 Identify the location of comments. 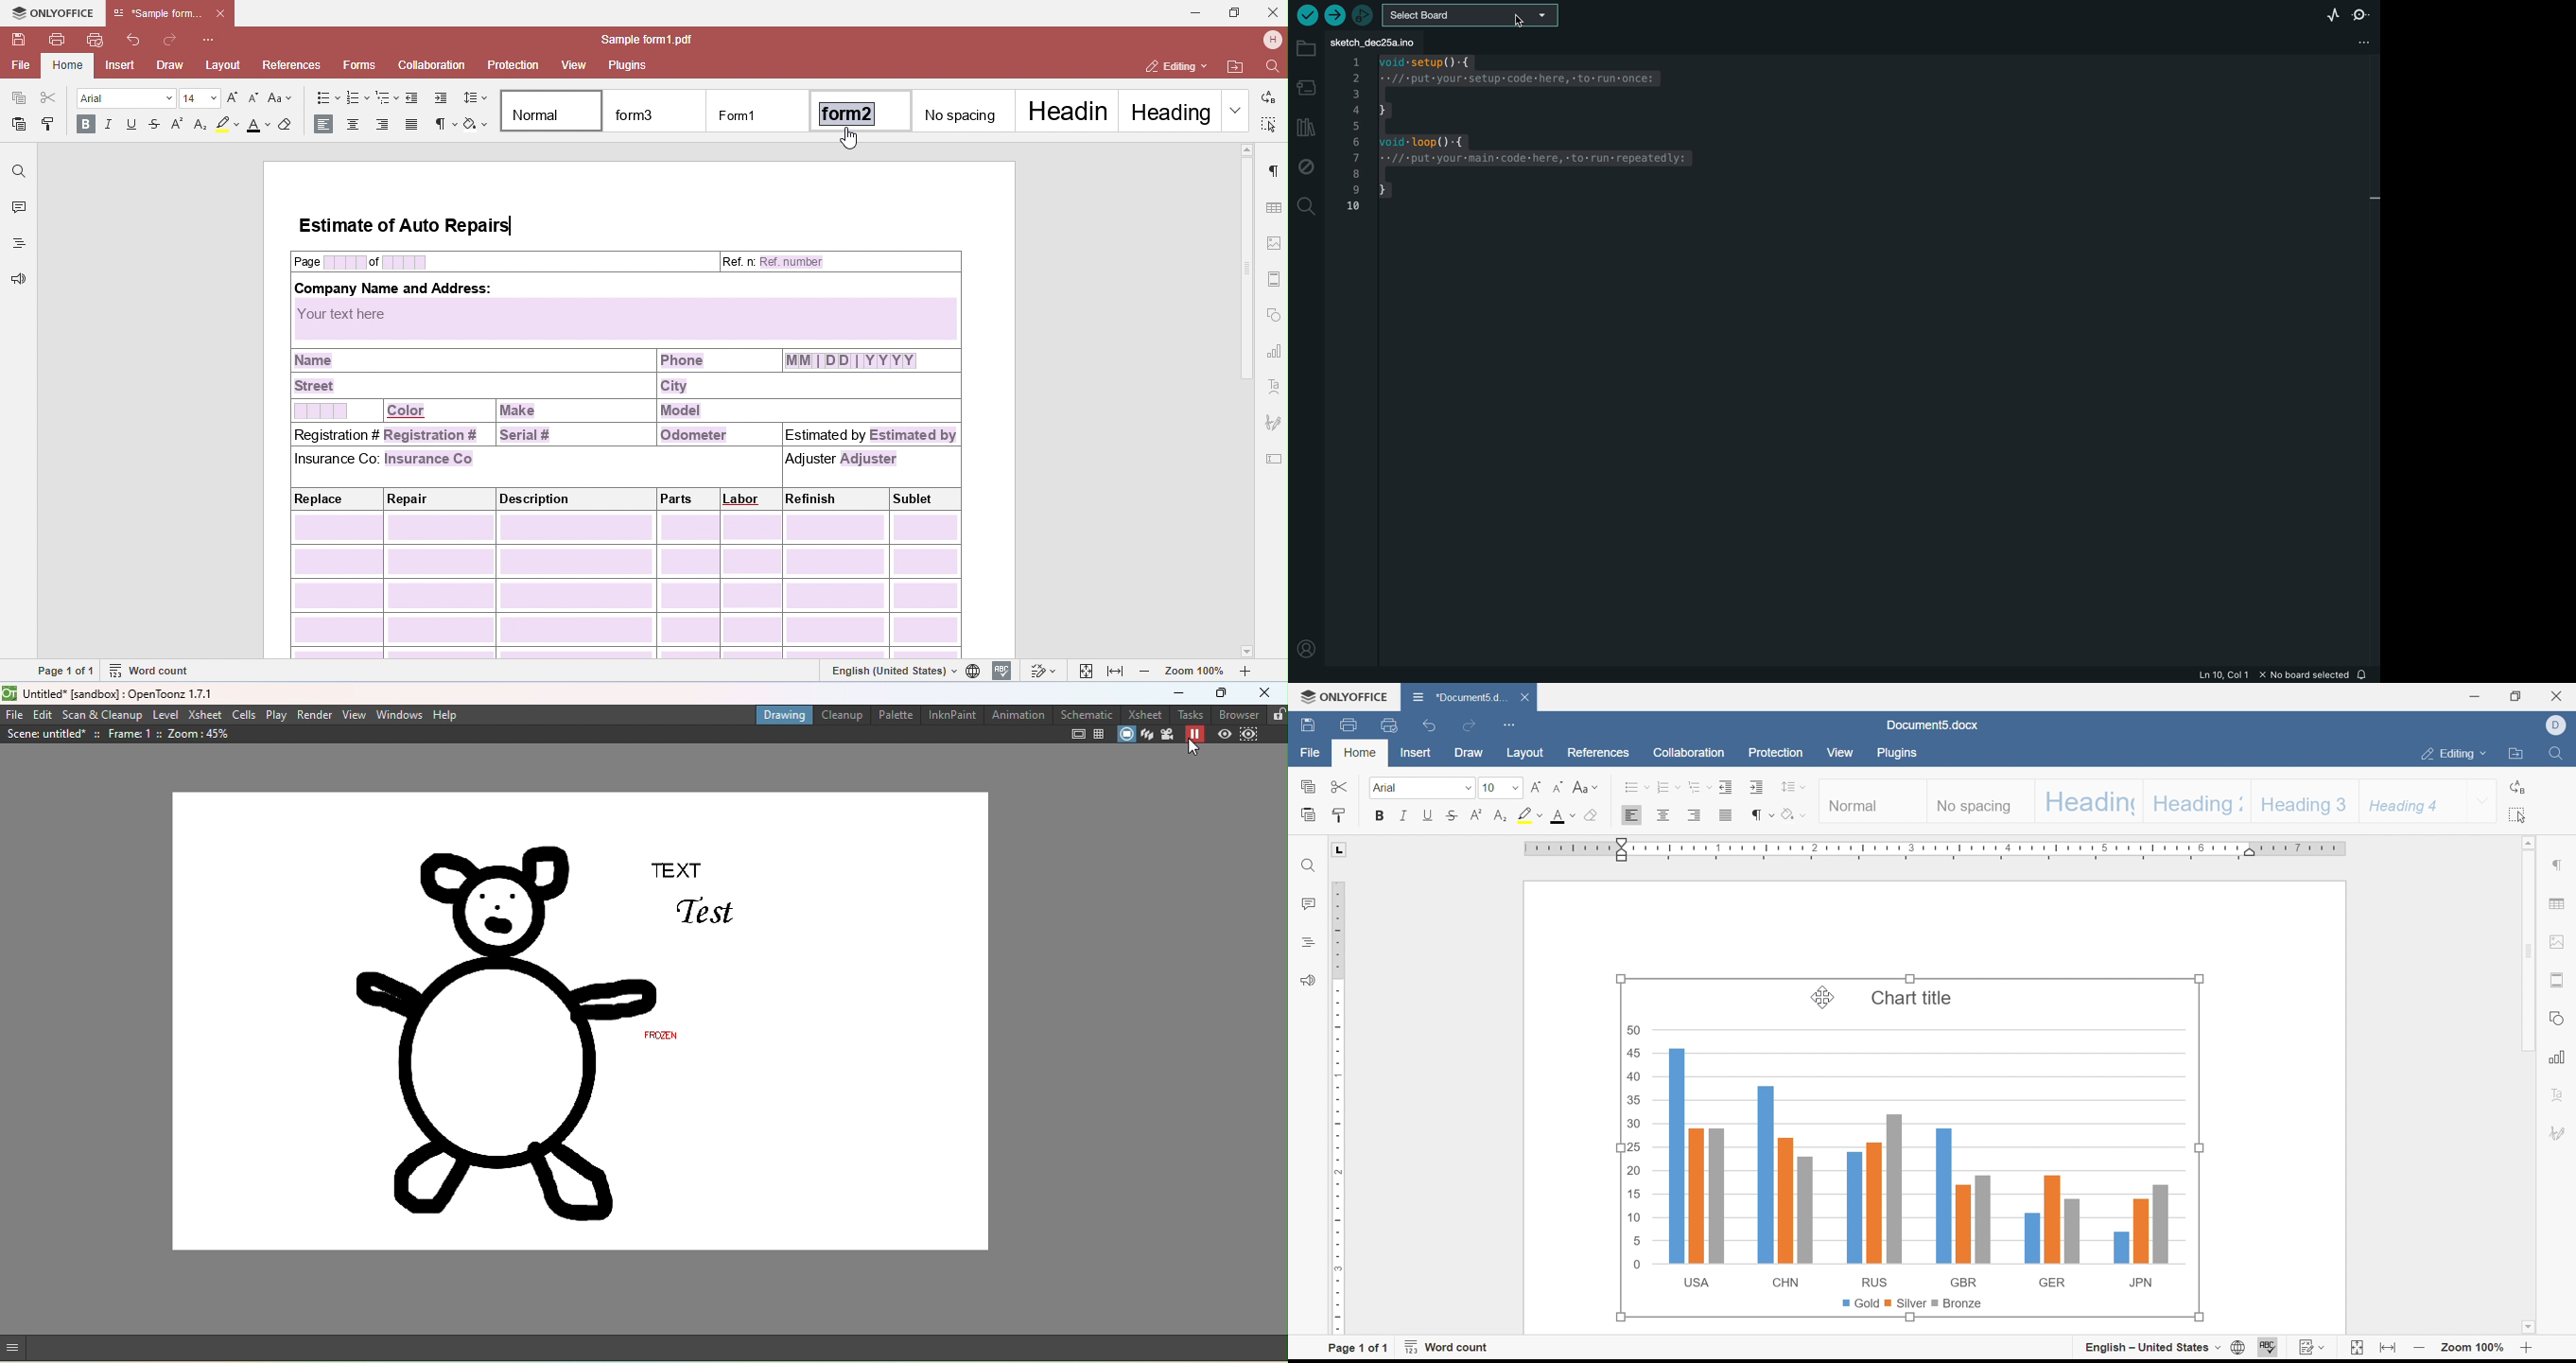
(1308, 902).